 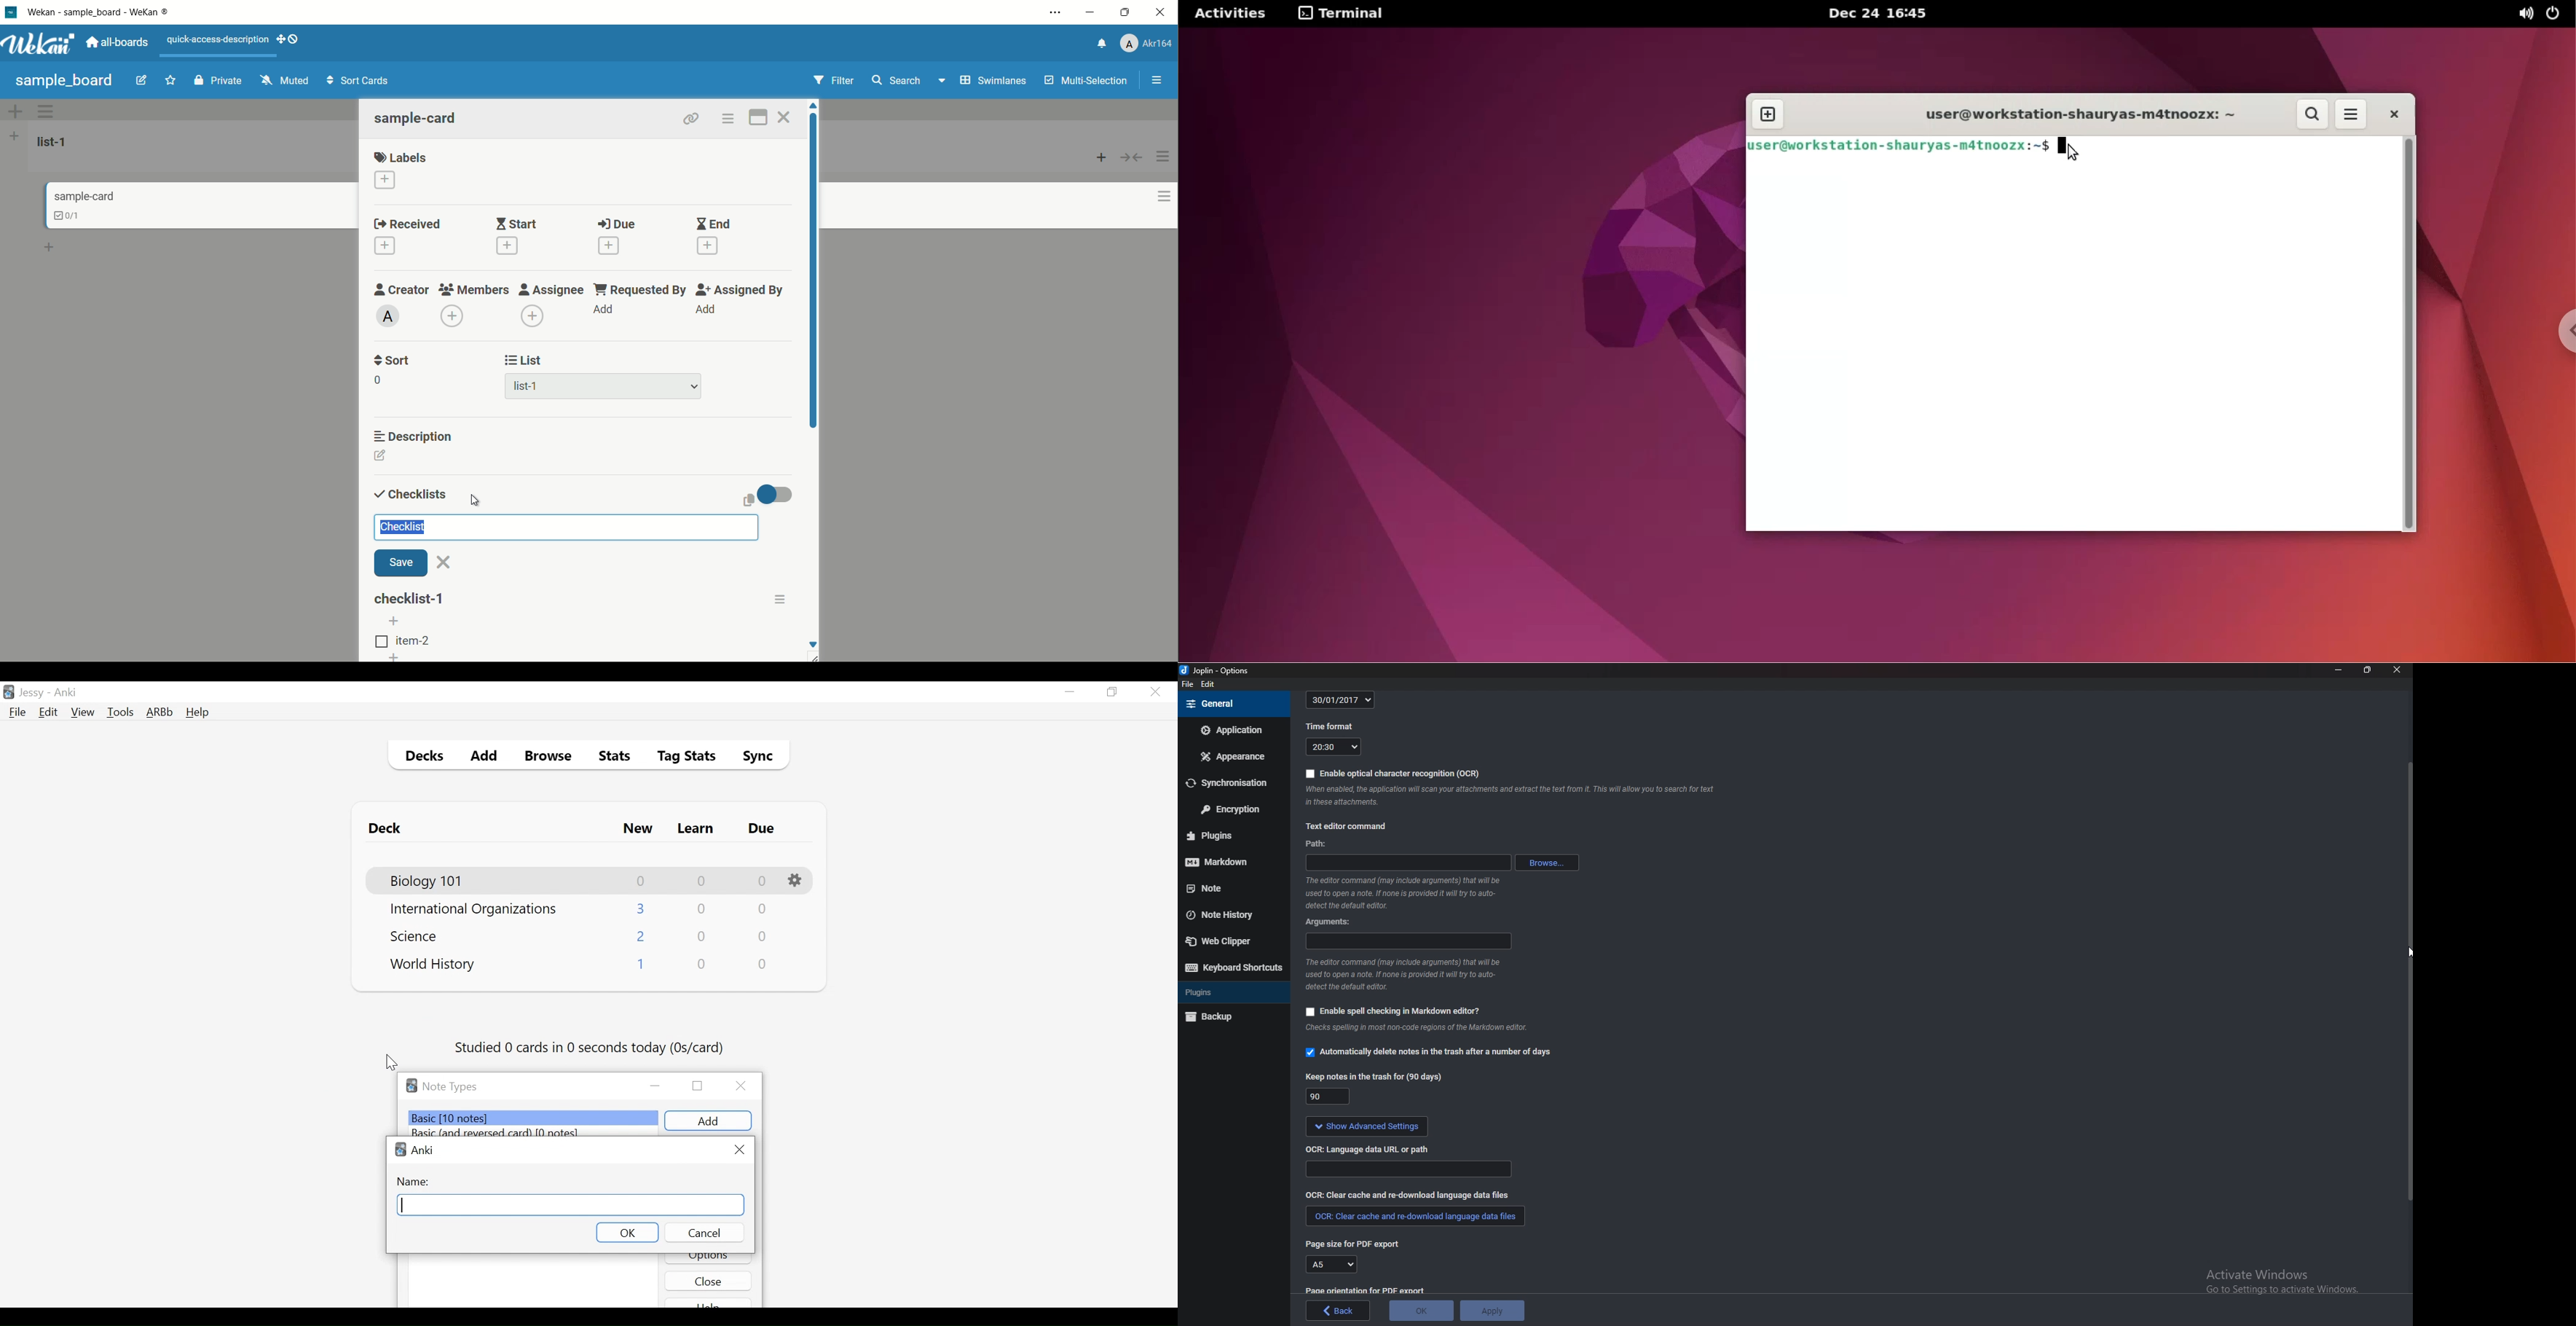 I want to click on dropdown, so click(x=941, y=83).